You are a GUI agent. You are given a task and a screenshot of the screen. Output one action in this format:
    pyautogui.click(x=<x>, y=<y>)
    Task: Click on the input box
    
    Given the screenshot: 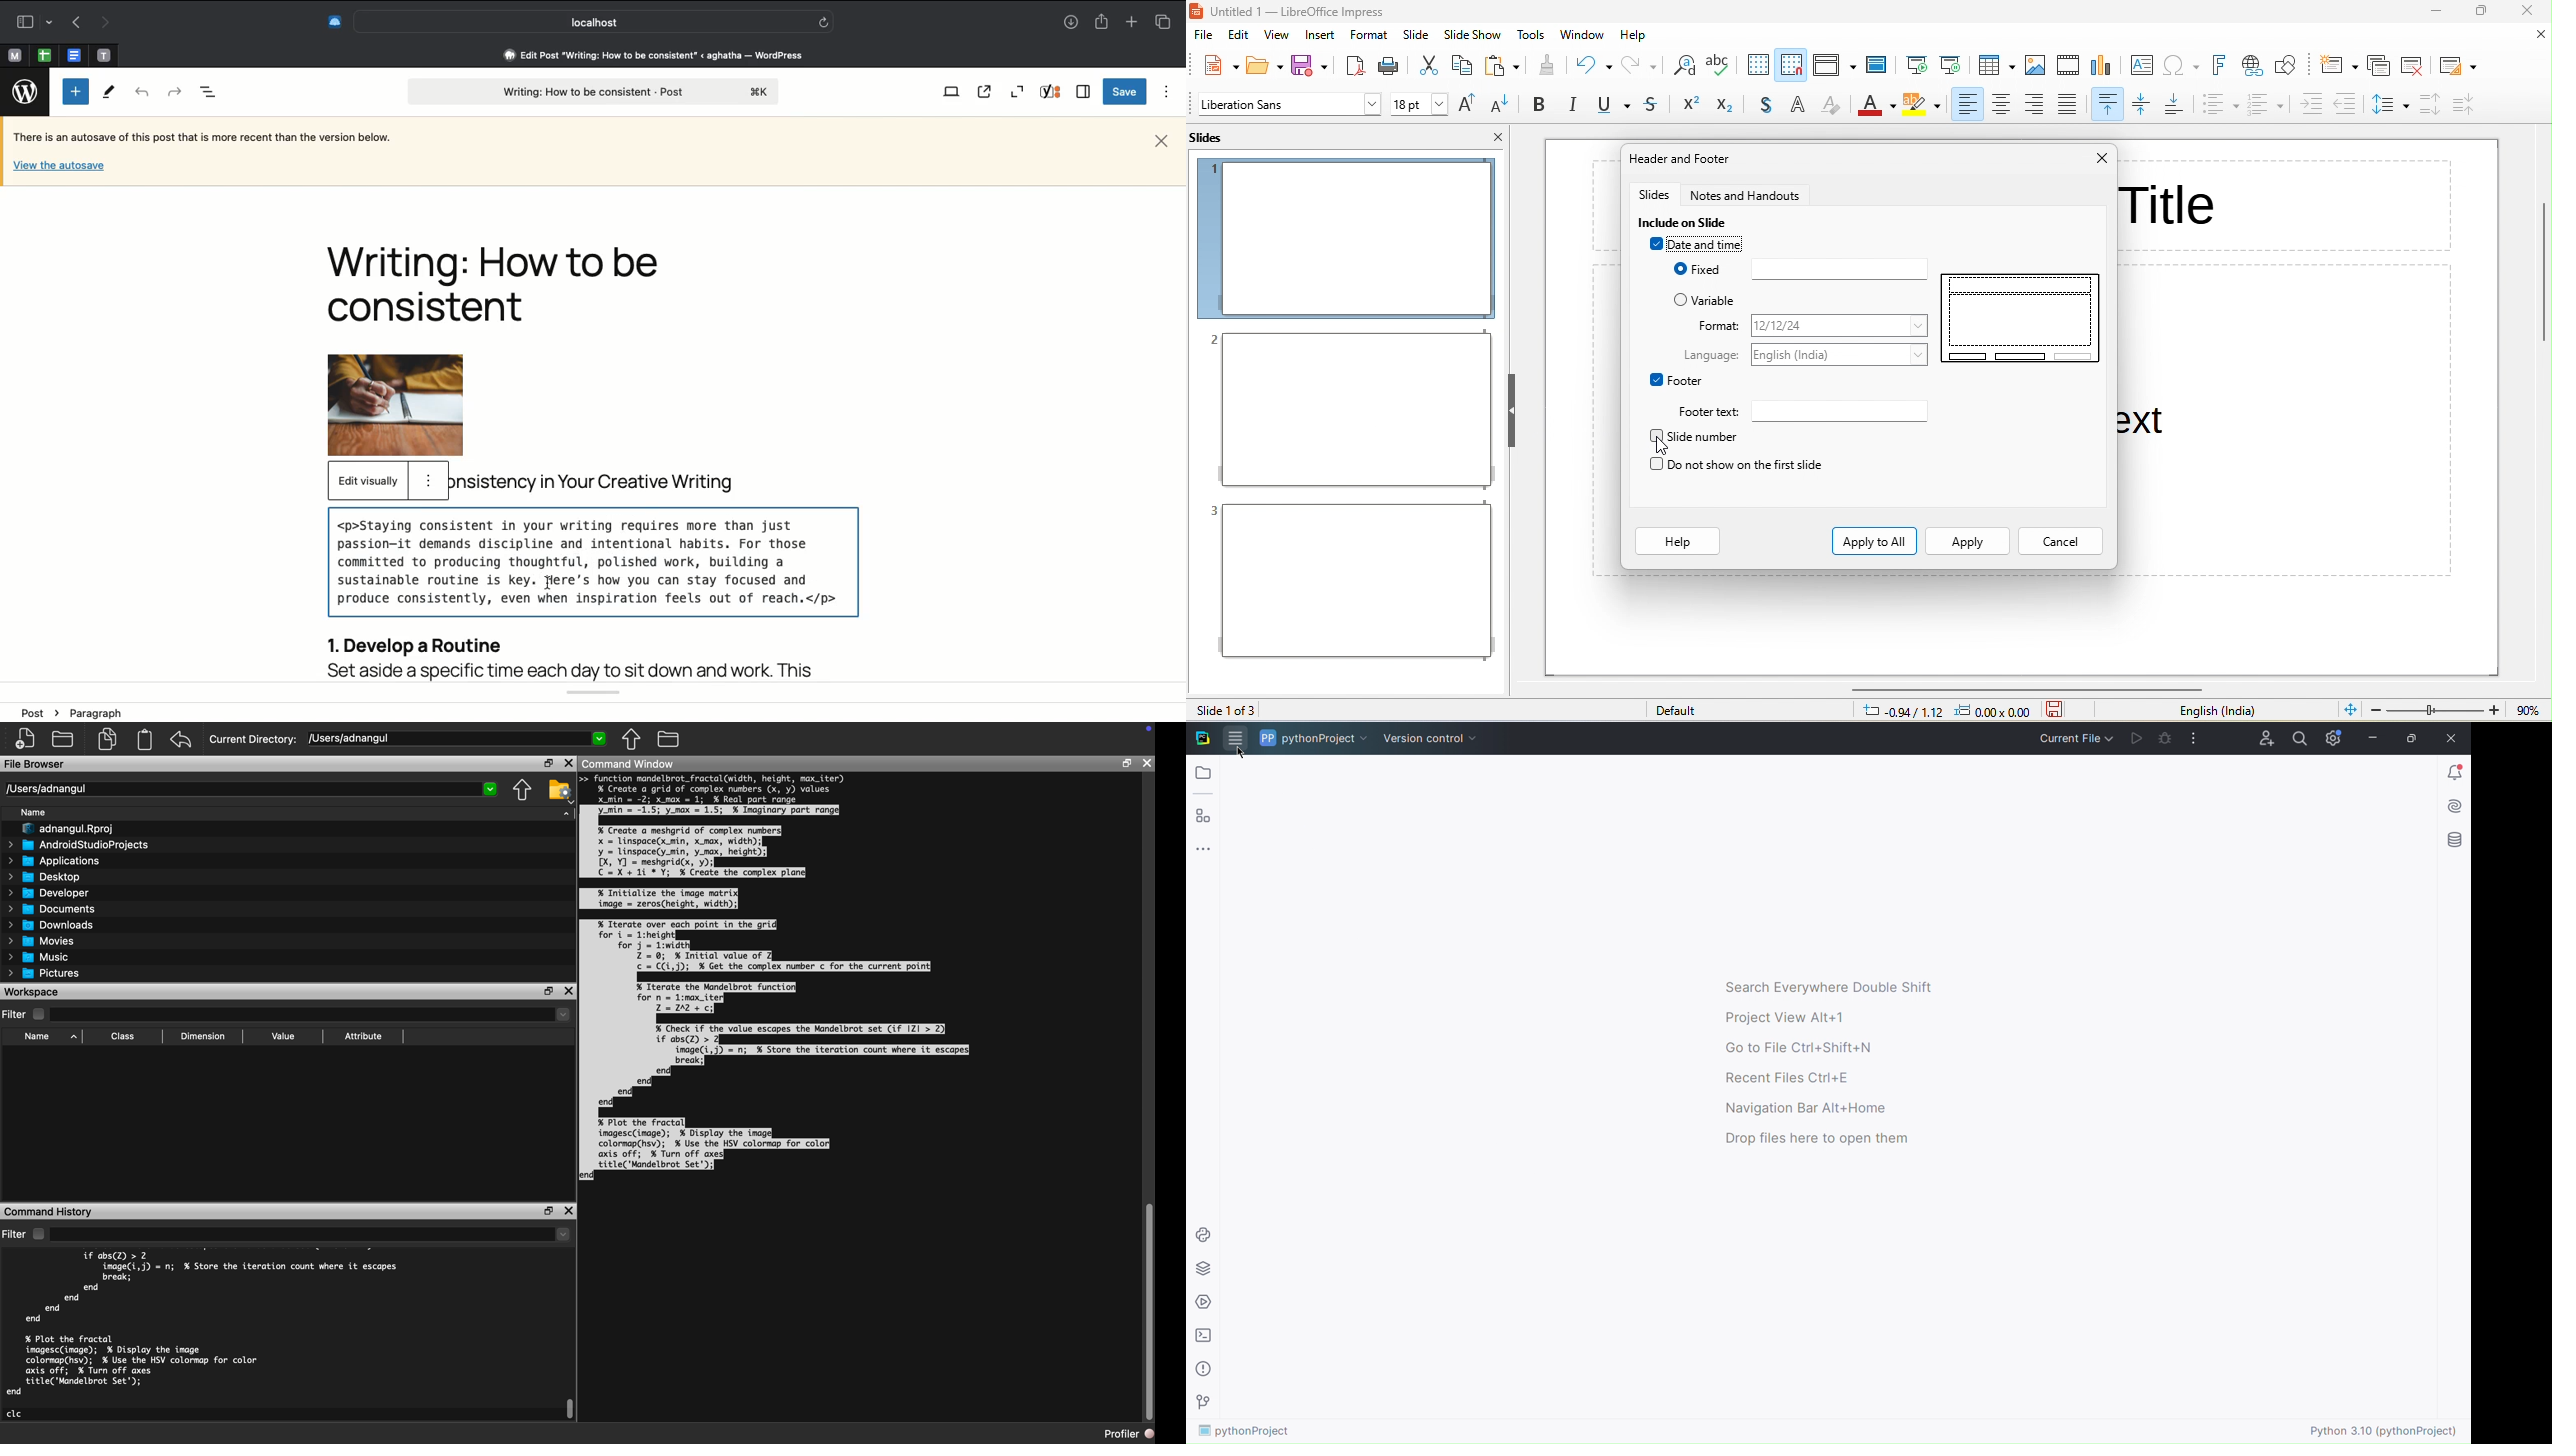 What is the action you would take?
    pyautogui.click(x=1839, y=269)
    